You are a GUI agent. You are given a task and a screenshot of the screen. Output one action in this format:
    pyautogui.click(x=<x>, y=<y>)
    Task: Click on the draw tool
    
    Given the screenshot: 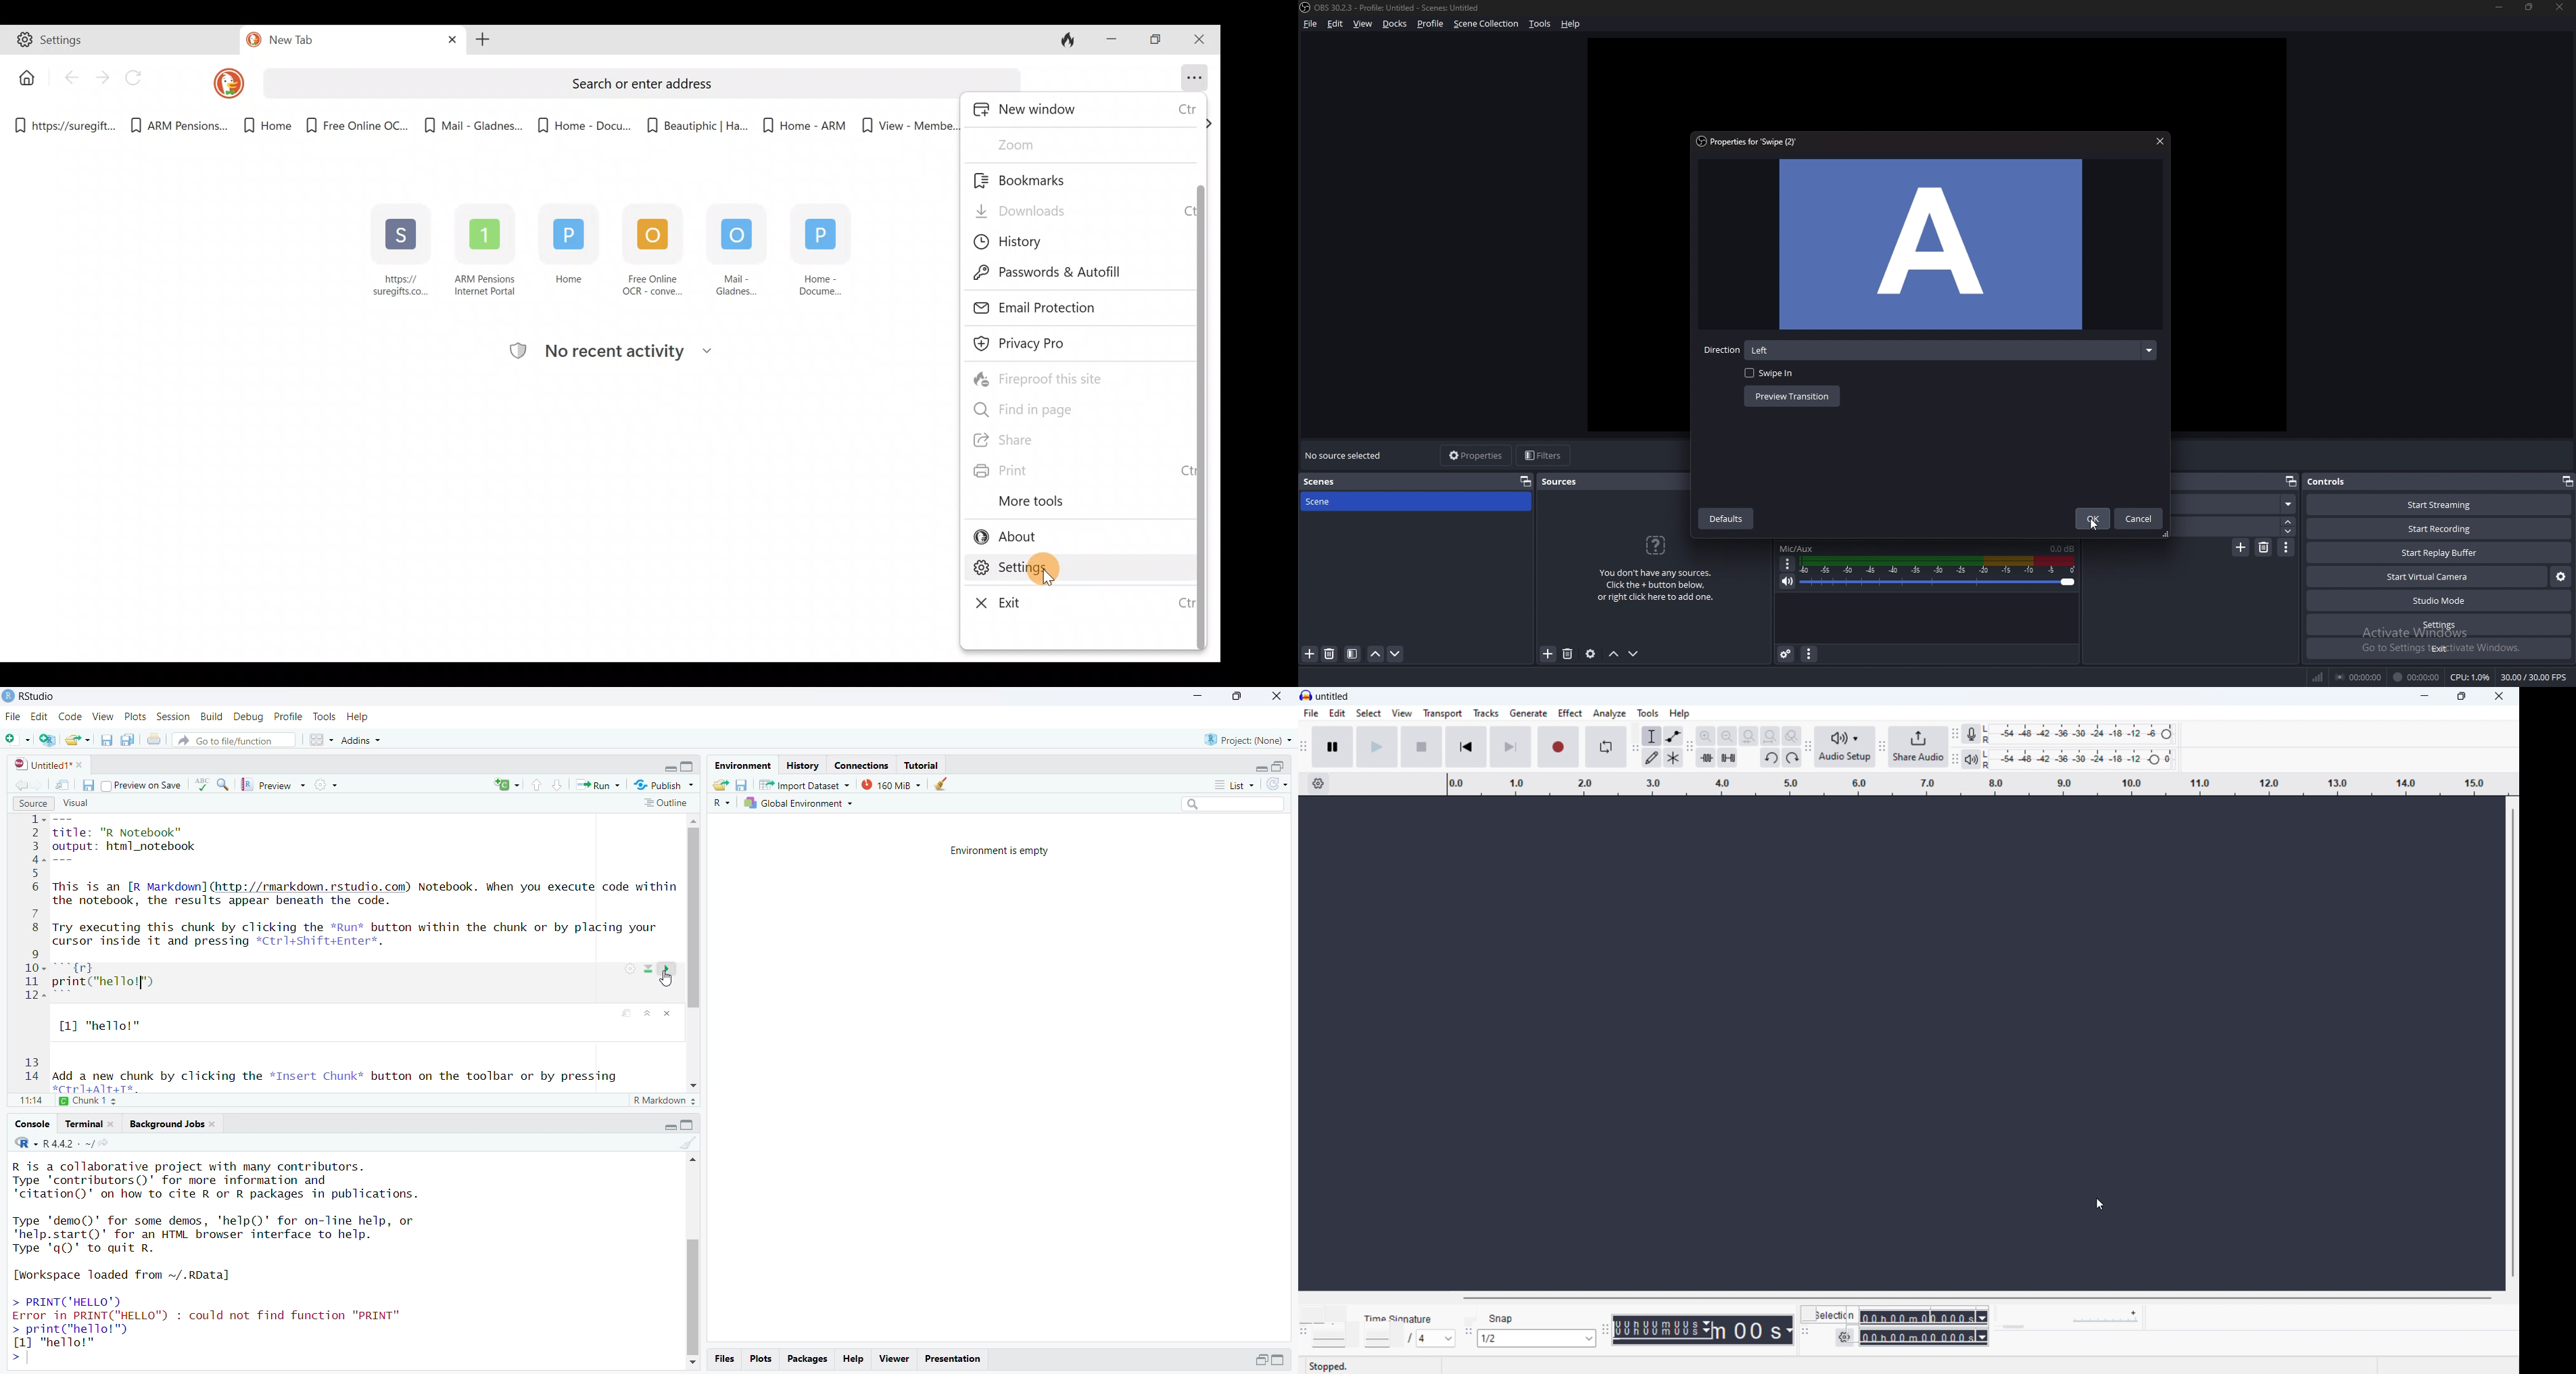 What is the action you would take?
    pyautogui.click(x=1652, y=758)
    